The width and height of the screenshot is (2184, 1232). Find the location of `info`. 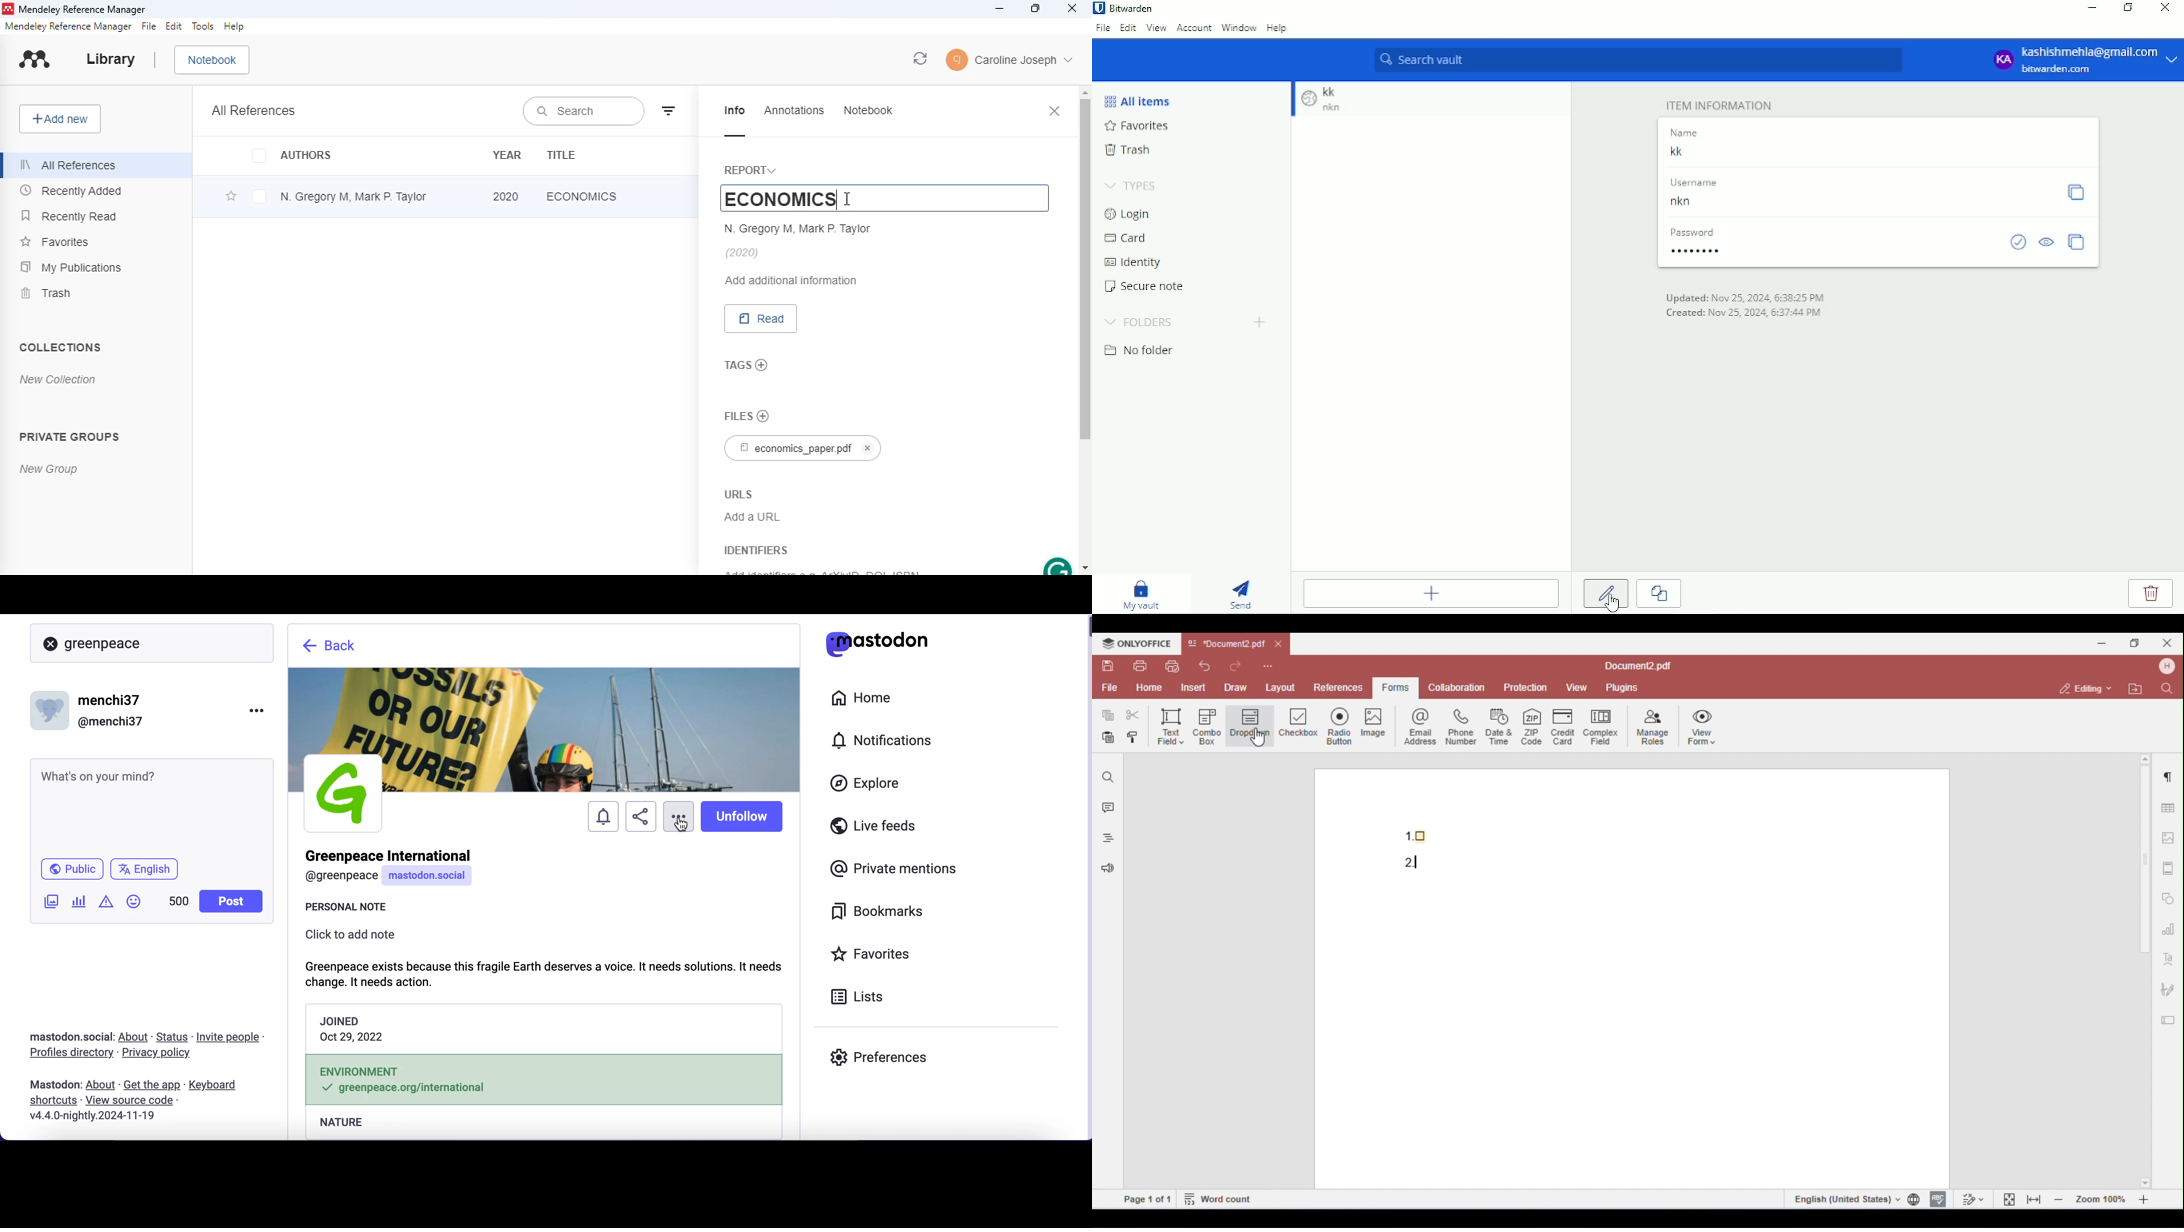

info is located at coordinates (735, 112).